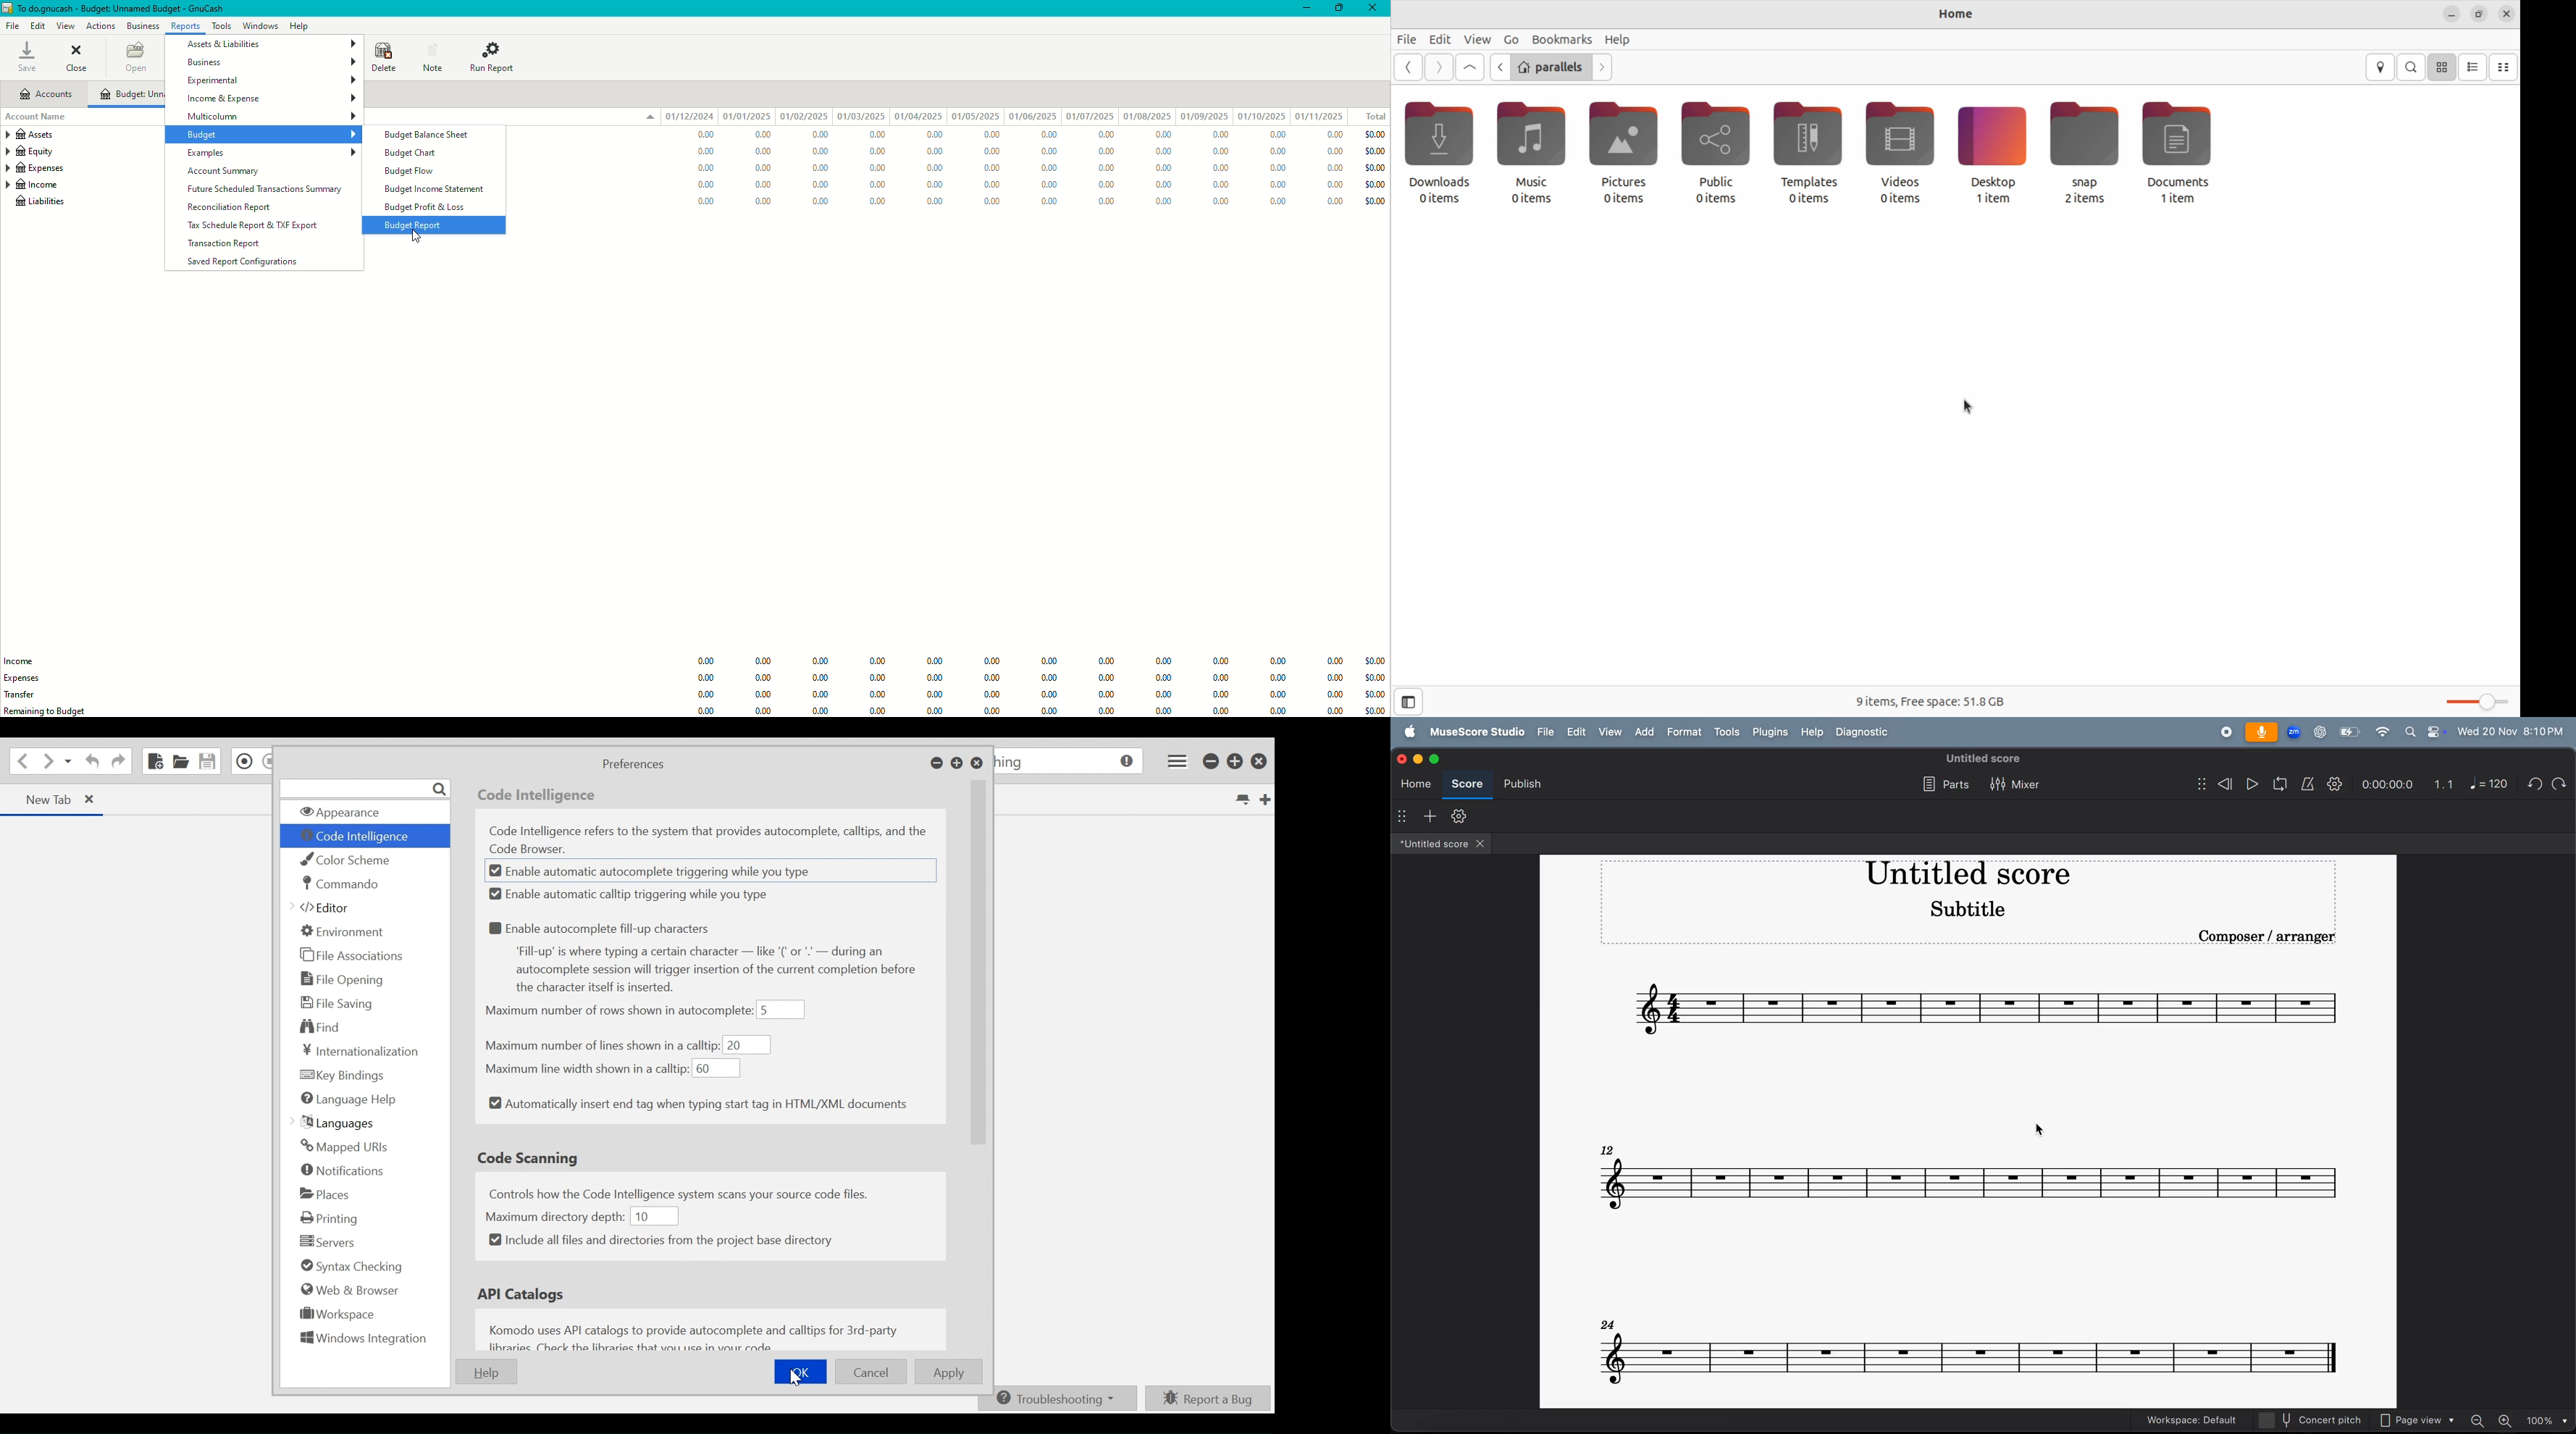  What do you see at coordinates (1102, 134) in the screenshot?
I see `0.00` at bounding box center [1102, 134].